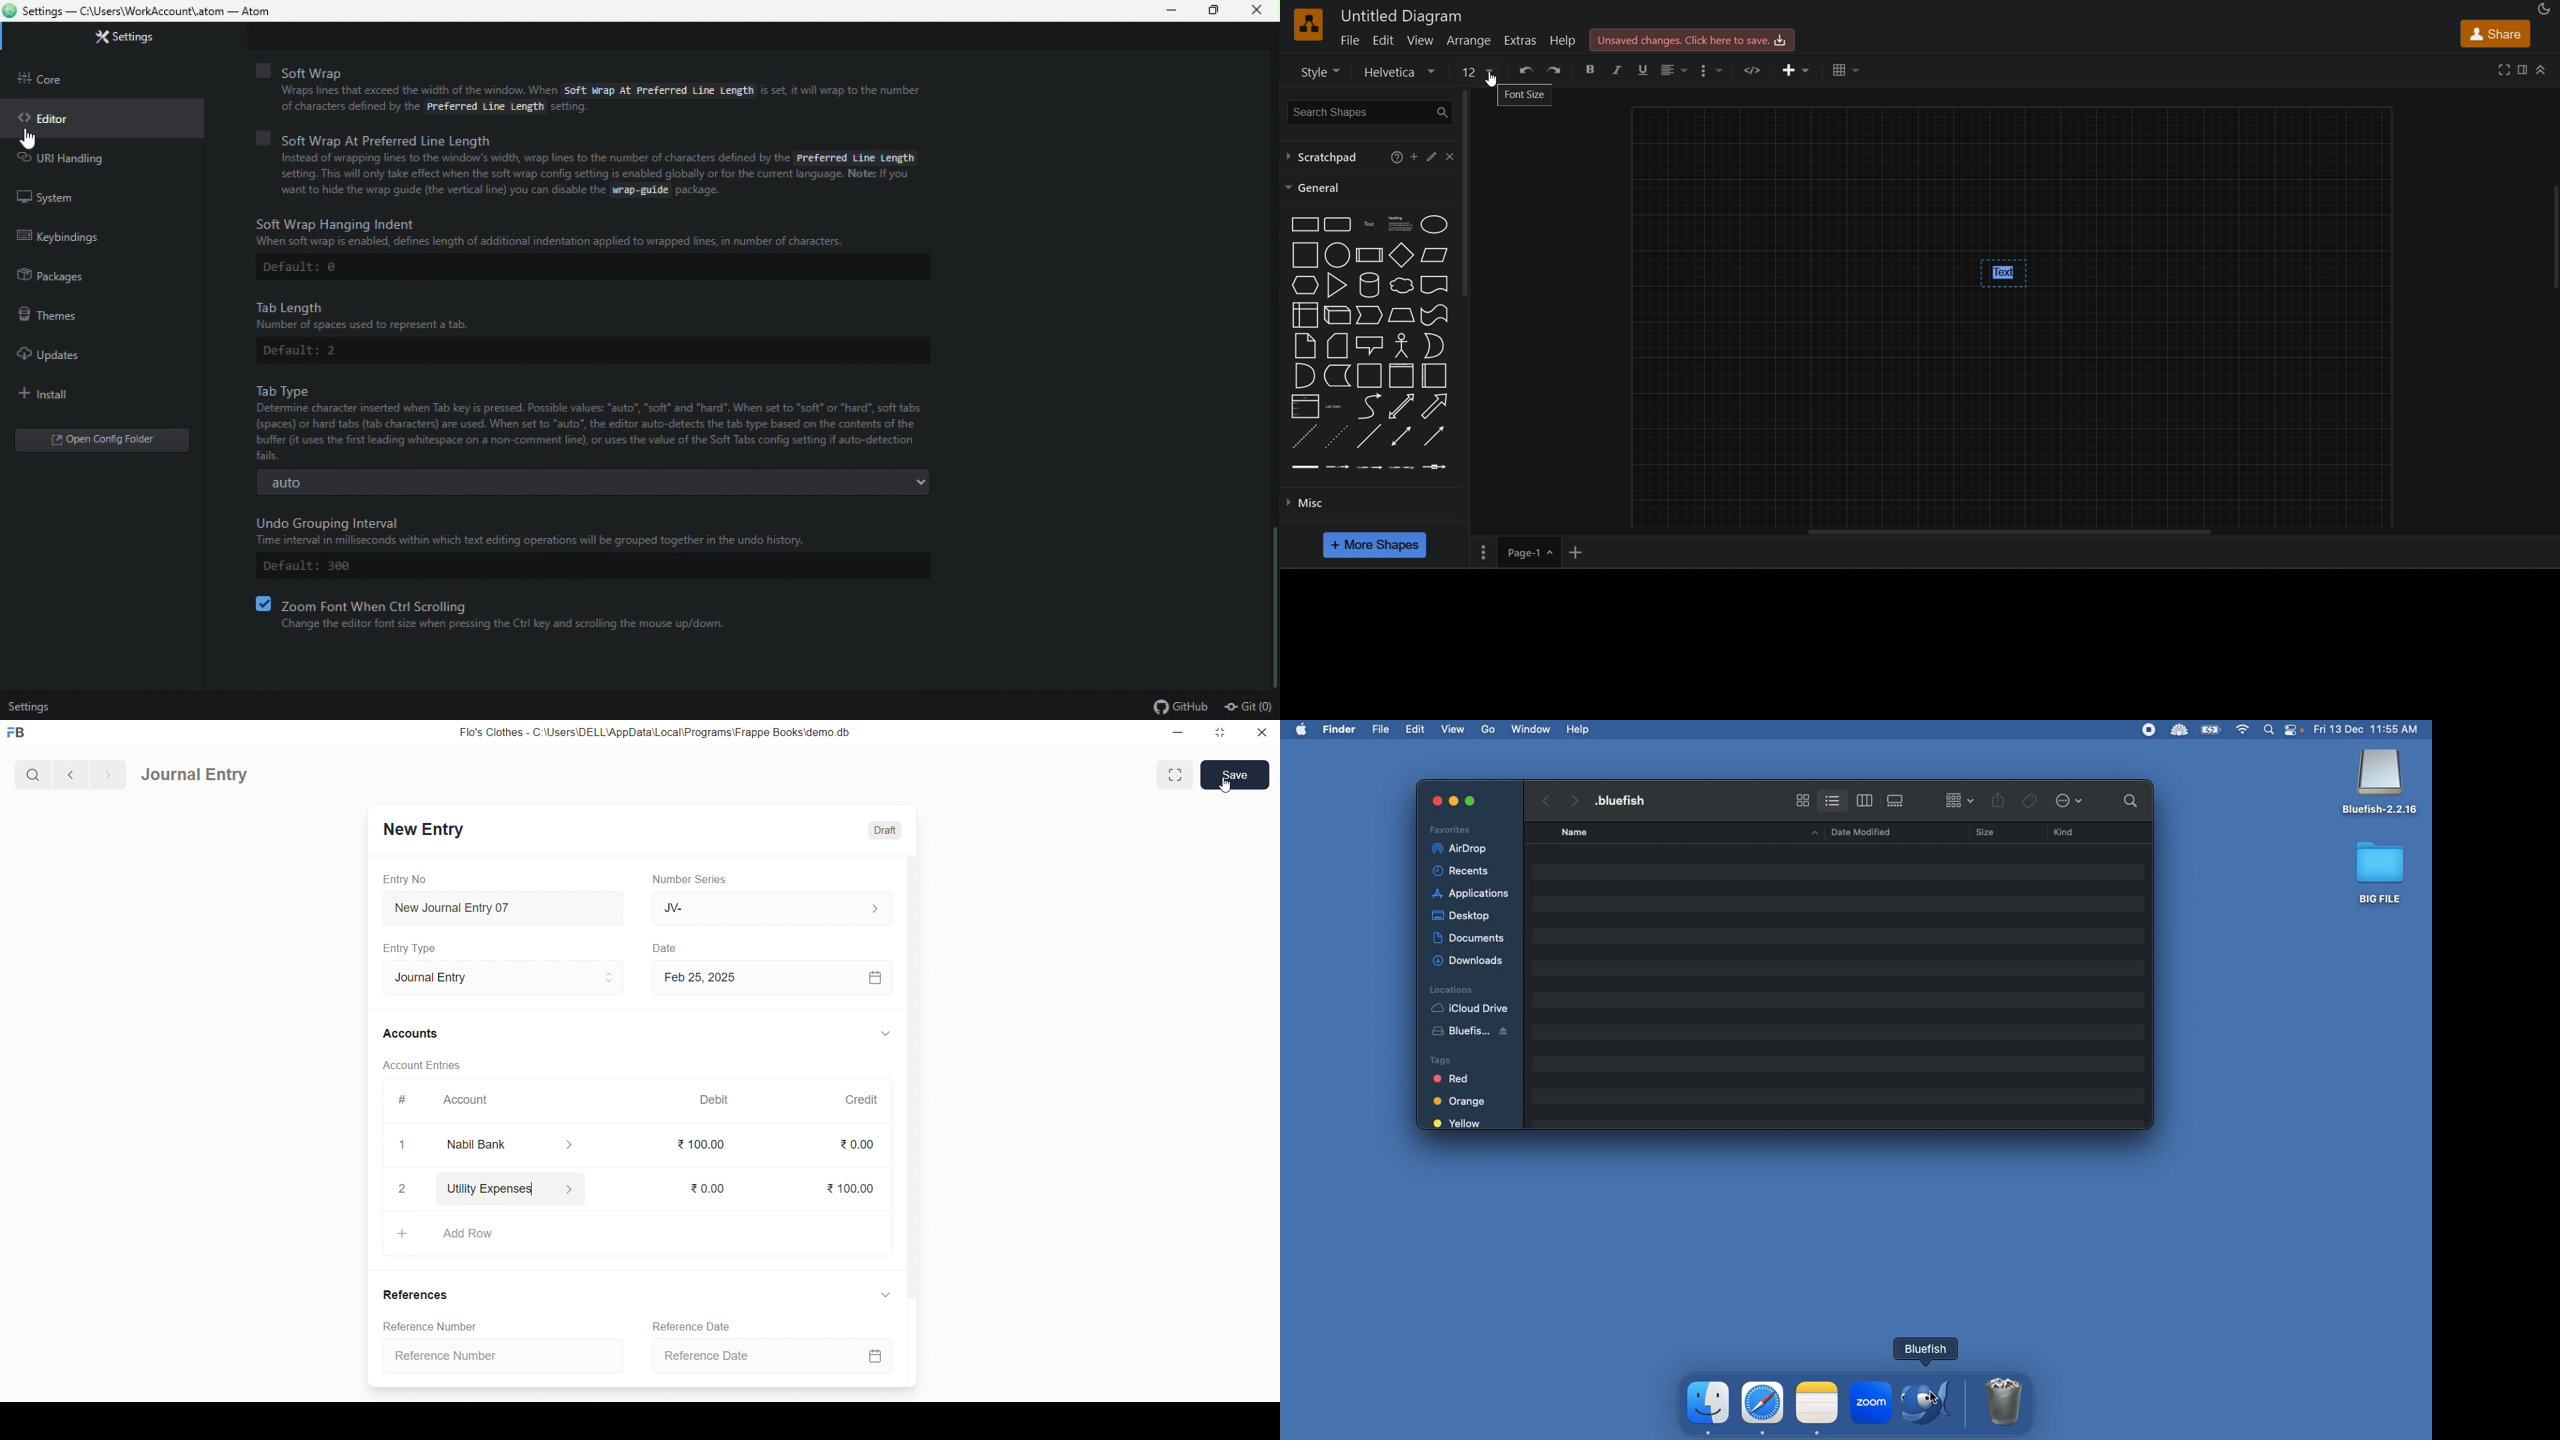 This screenshot has height=1456, width=2576. What do you see at coordinates (882, 828) in the screenshot?
I see `Draft` at bounding box center [882, 828].